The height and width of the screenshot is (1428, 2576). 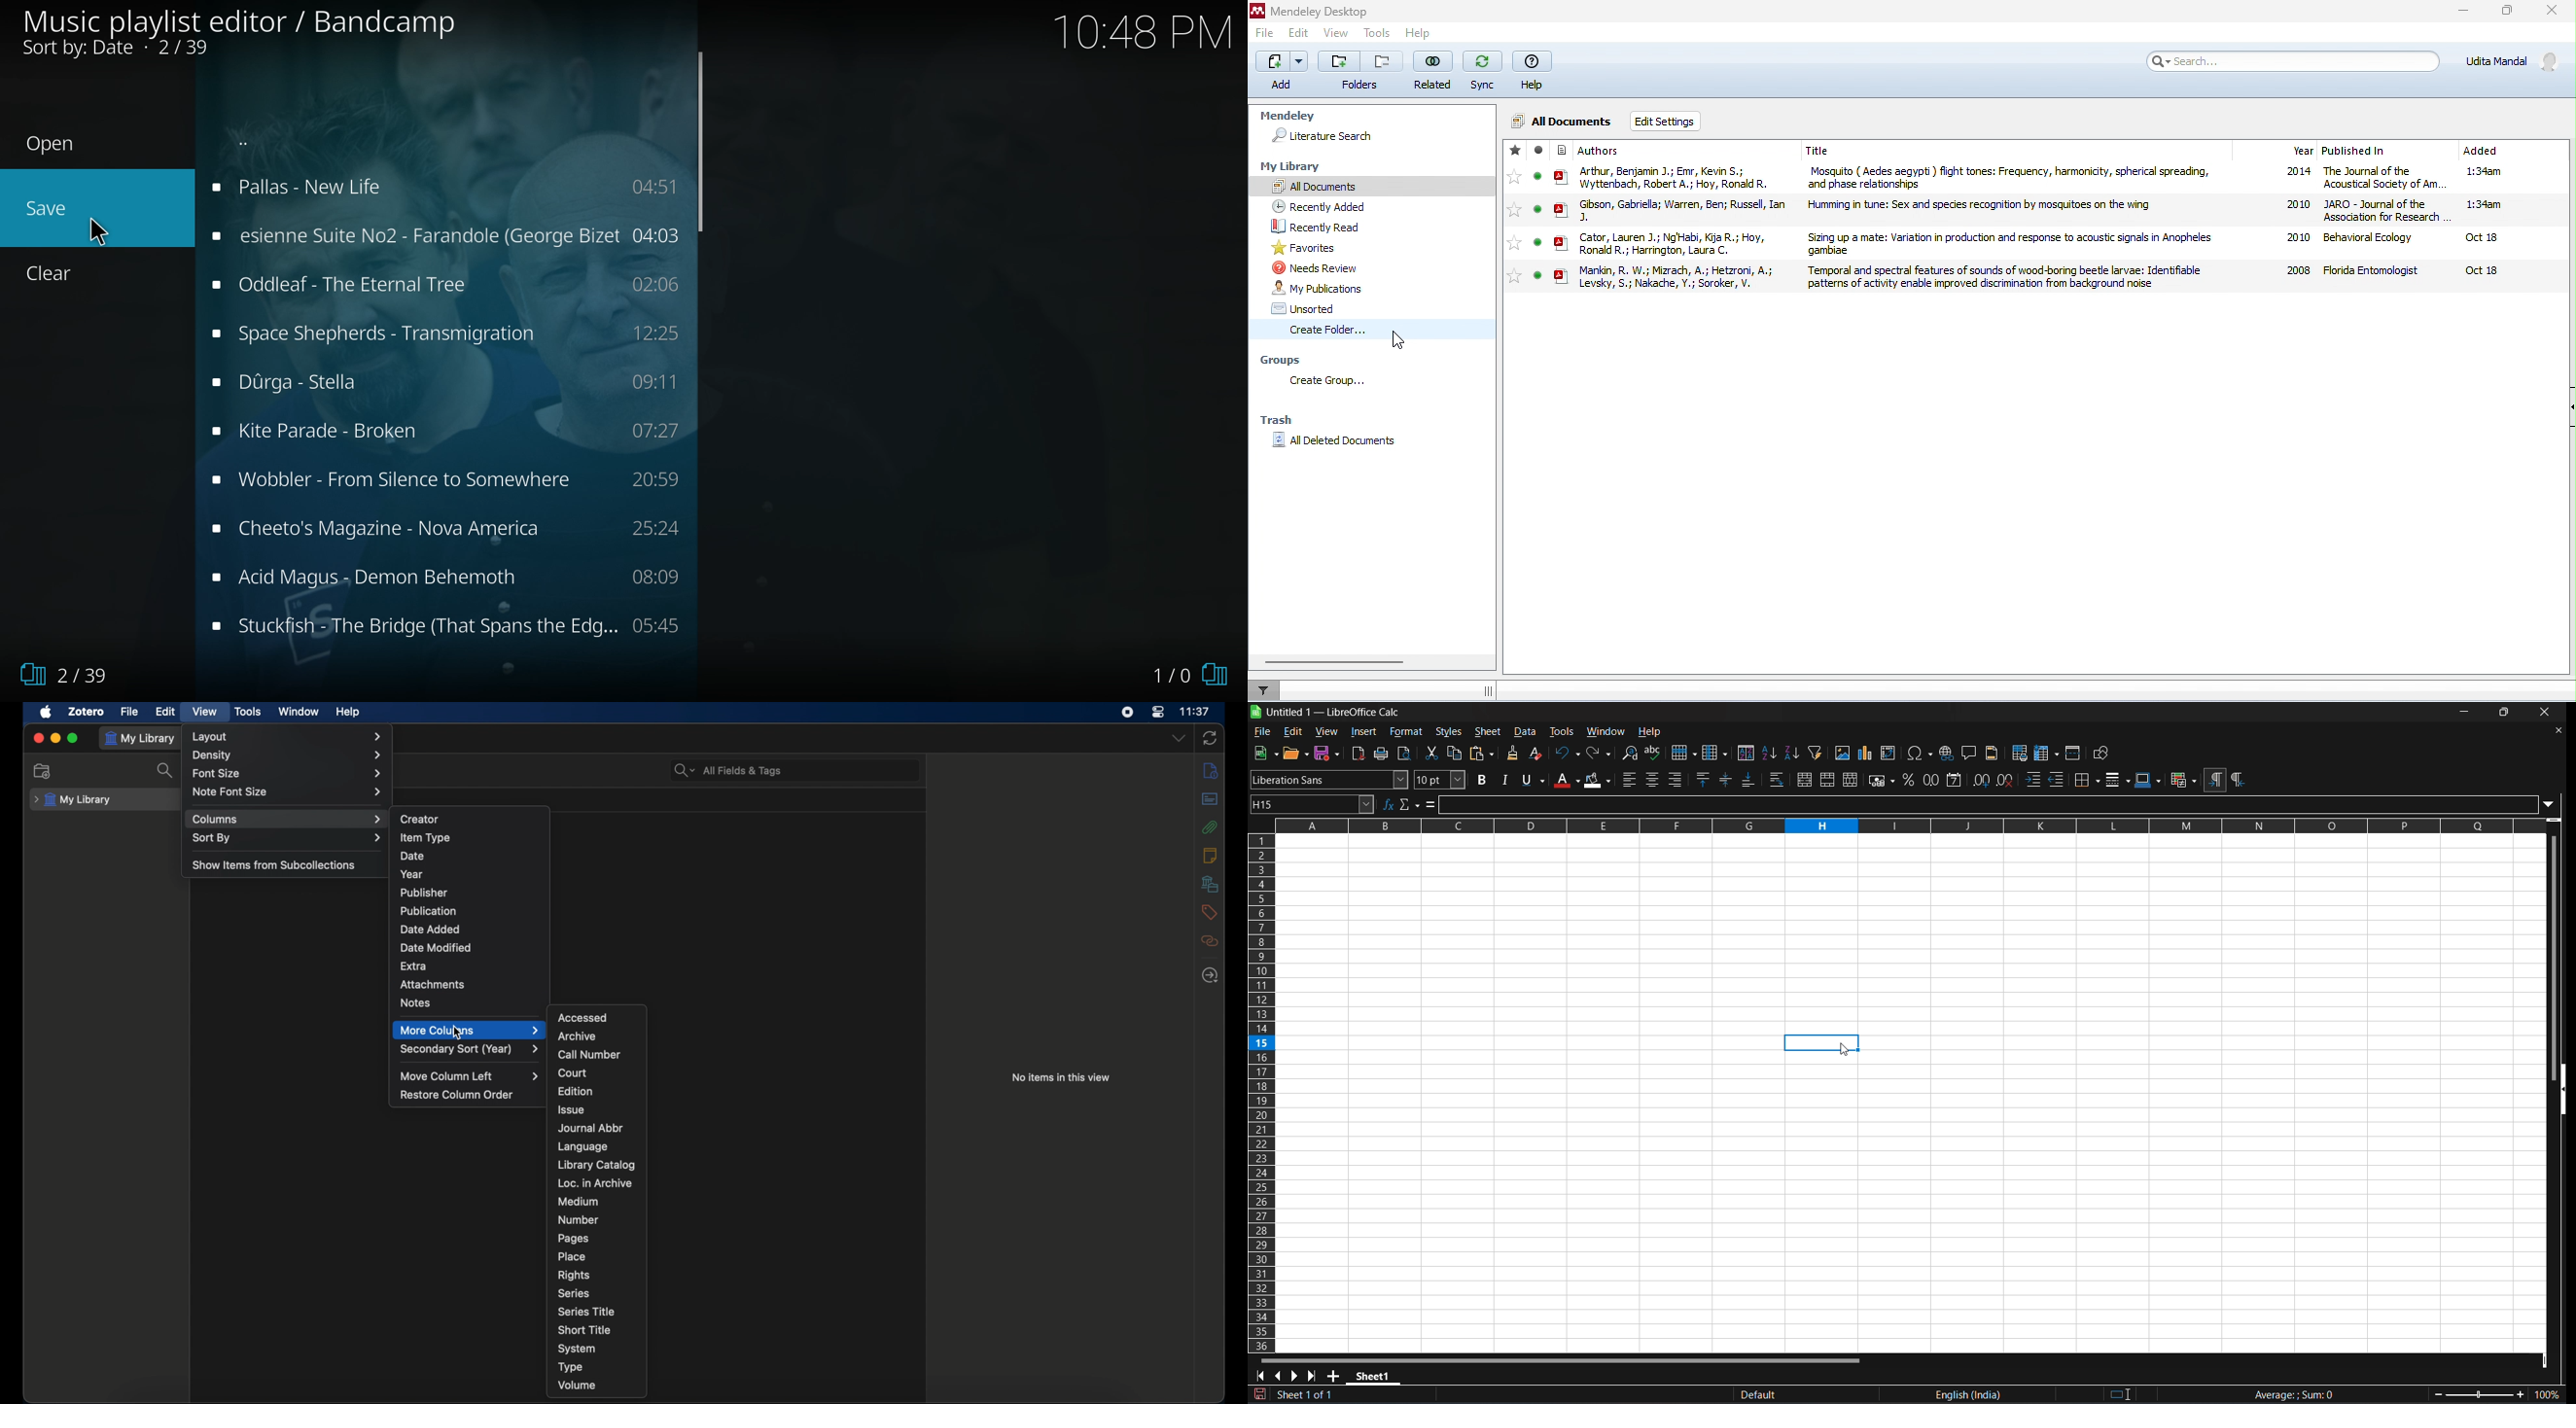 I want to click on song, so click(x=450, y=532).